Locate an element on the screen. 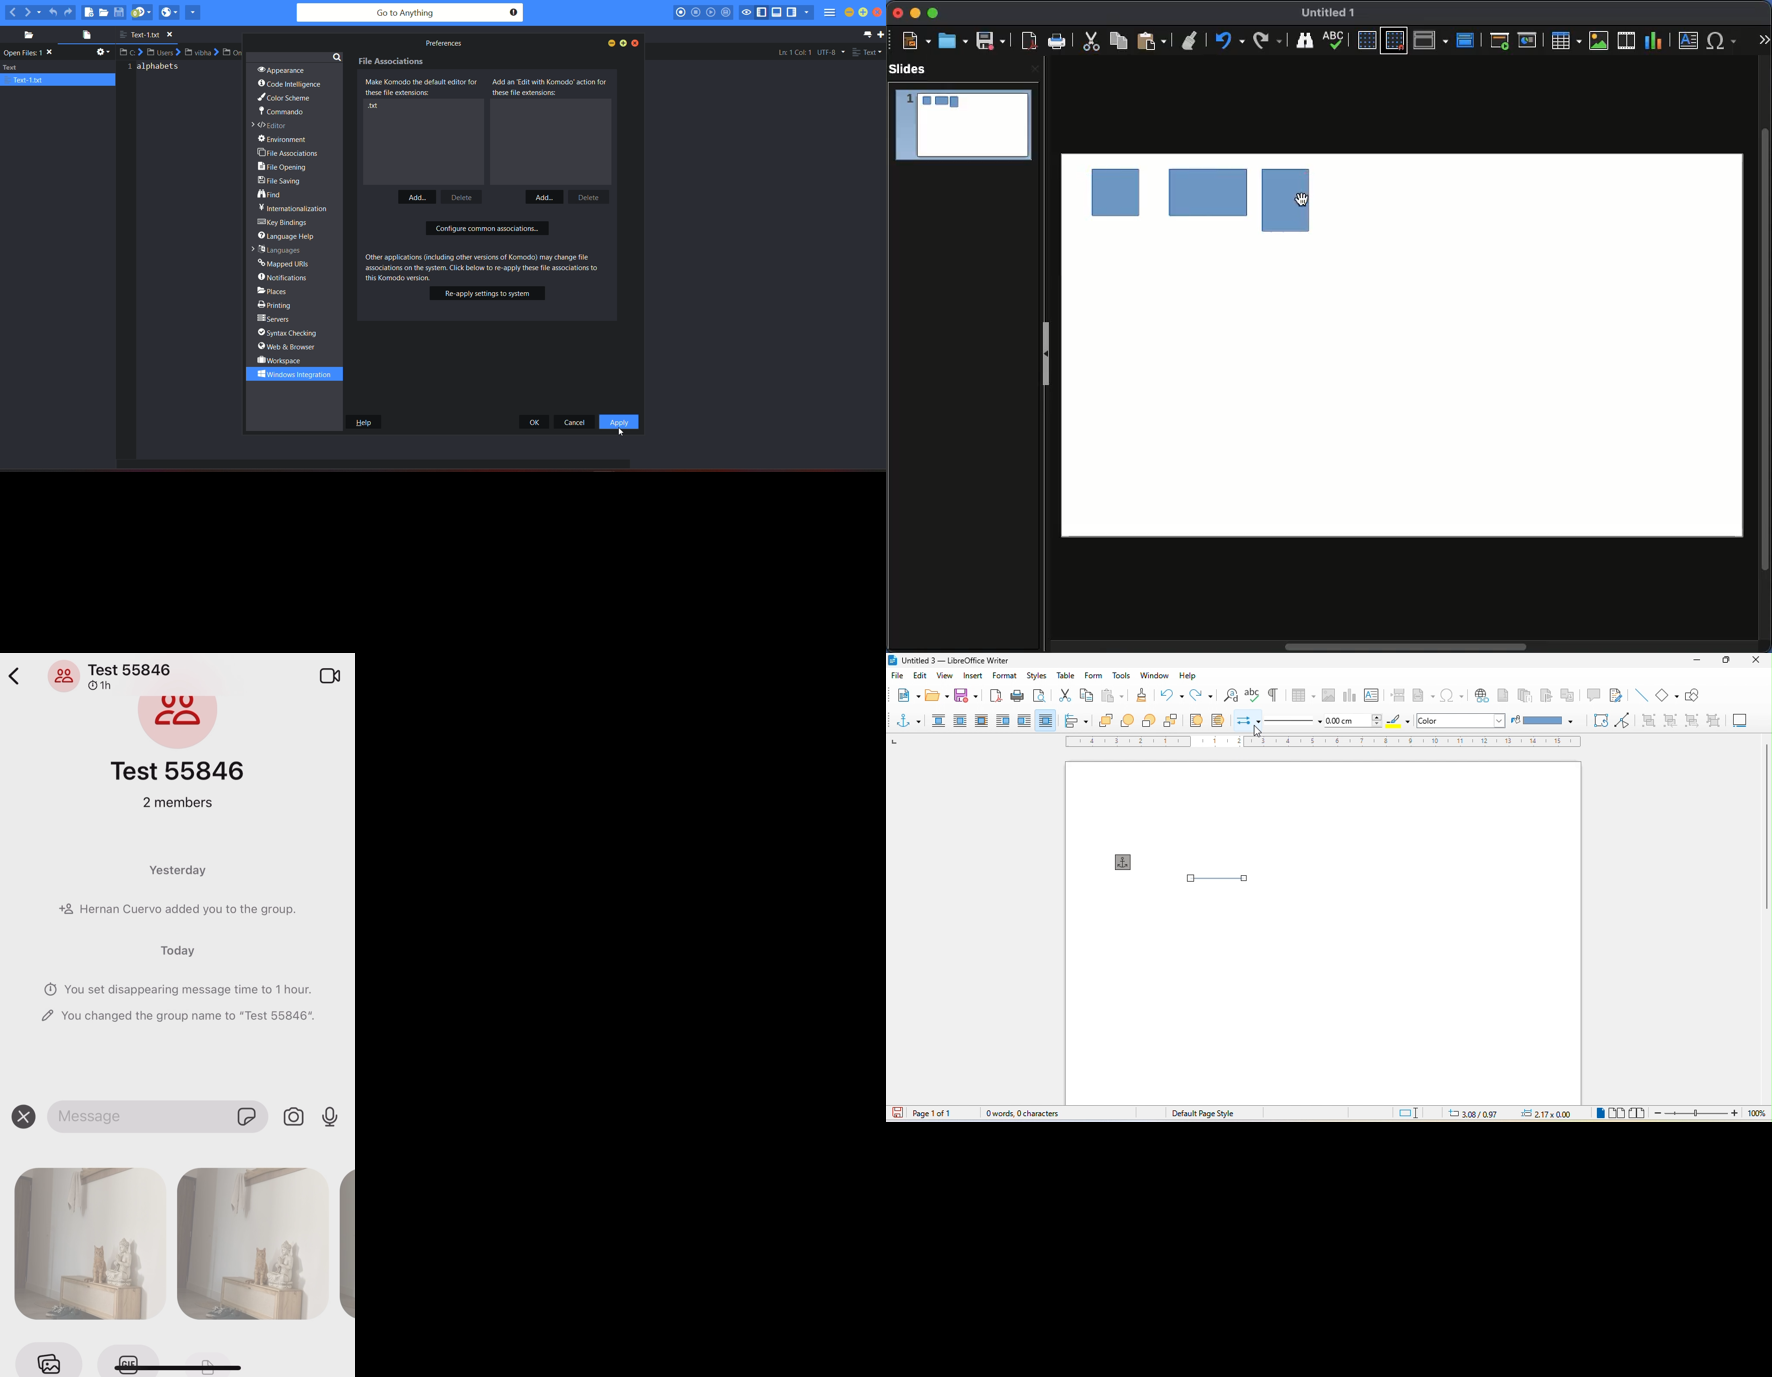 The height and width of the screenshot is (1400, 1792). shape is located at coordinates (1275, 198).